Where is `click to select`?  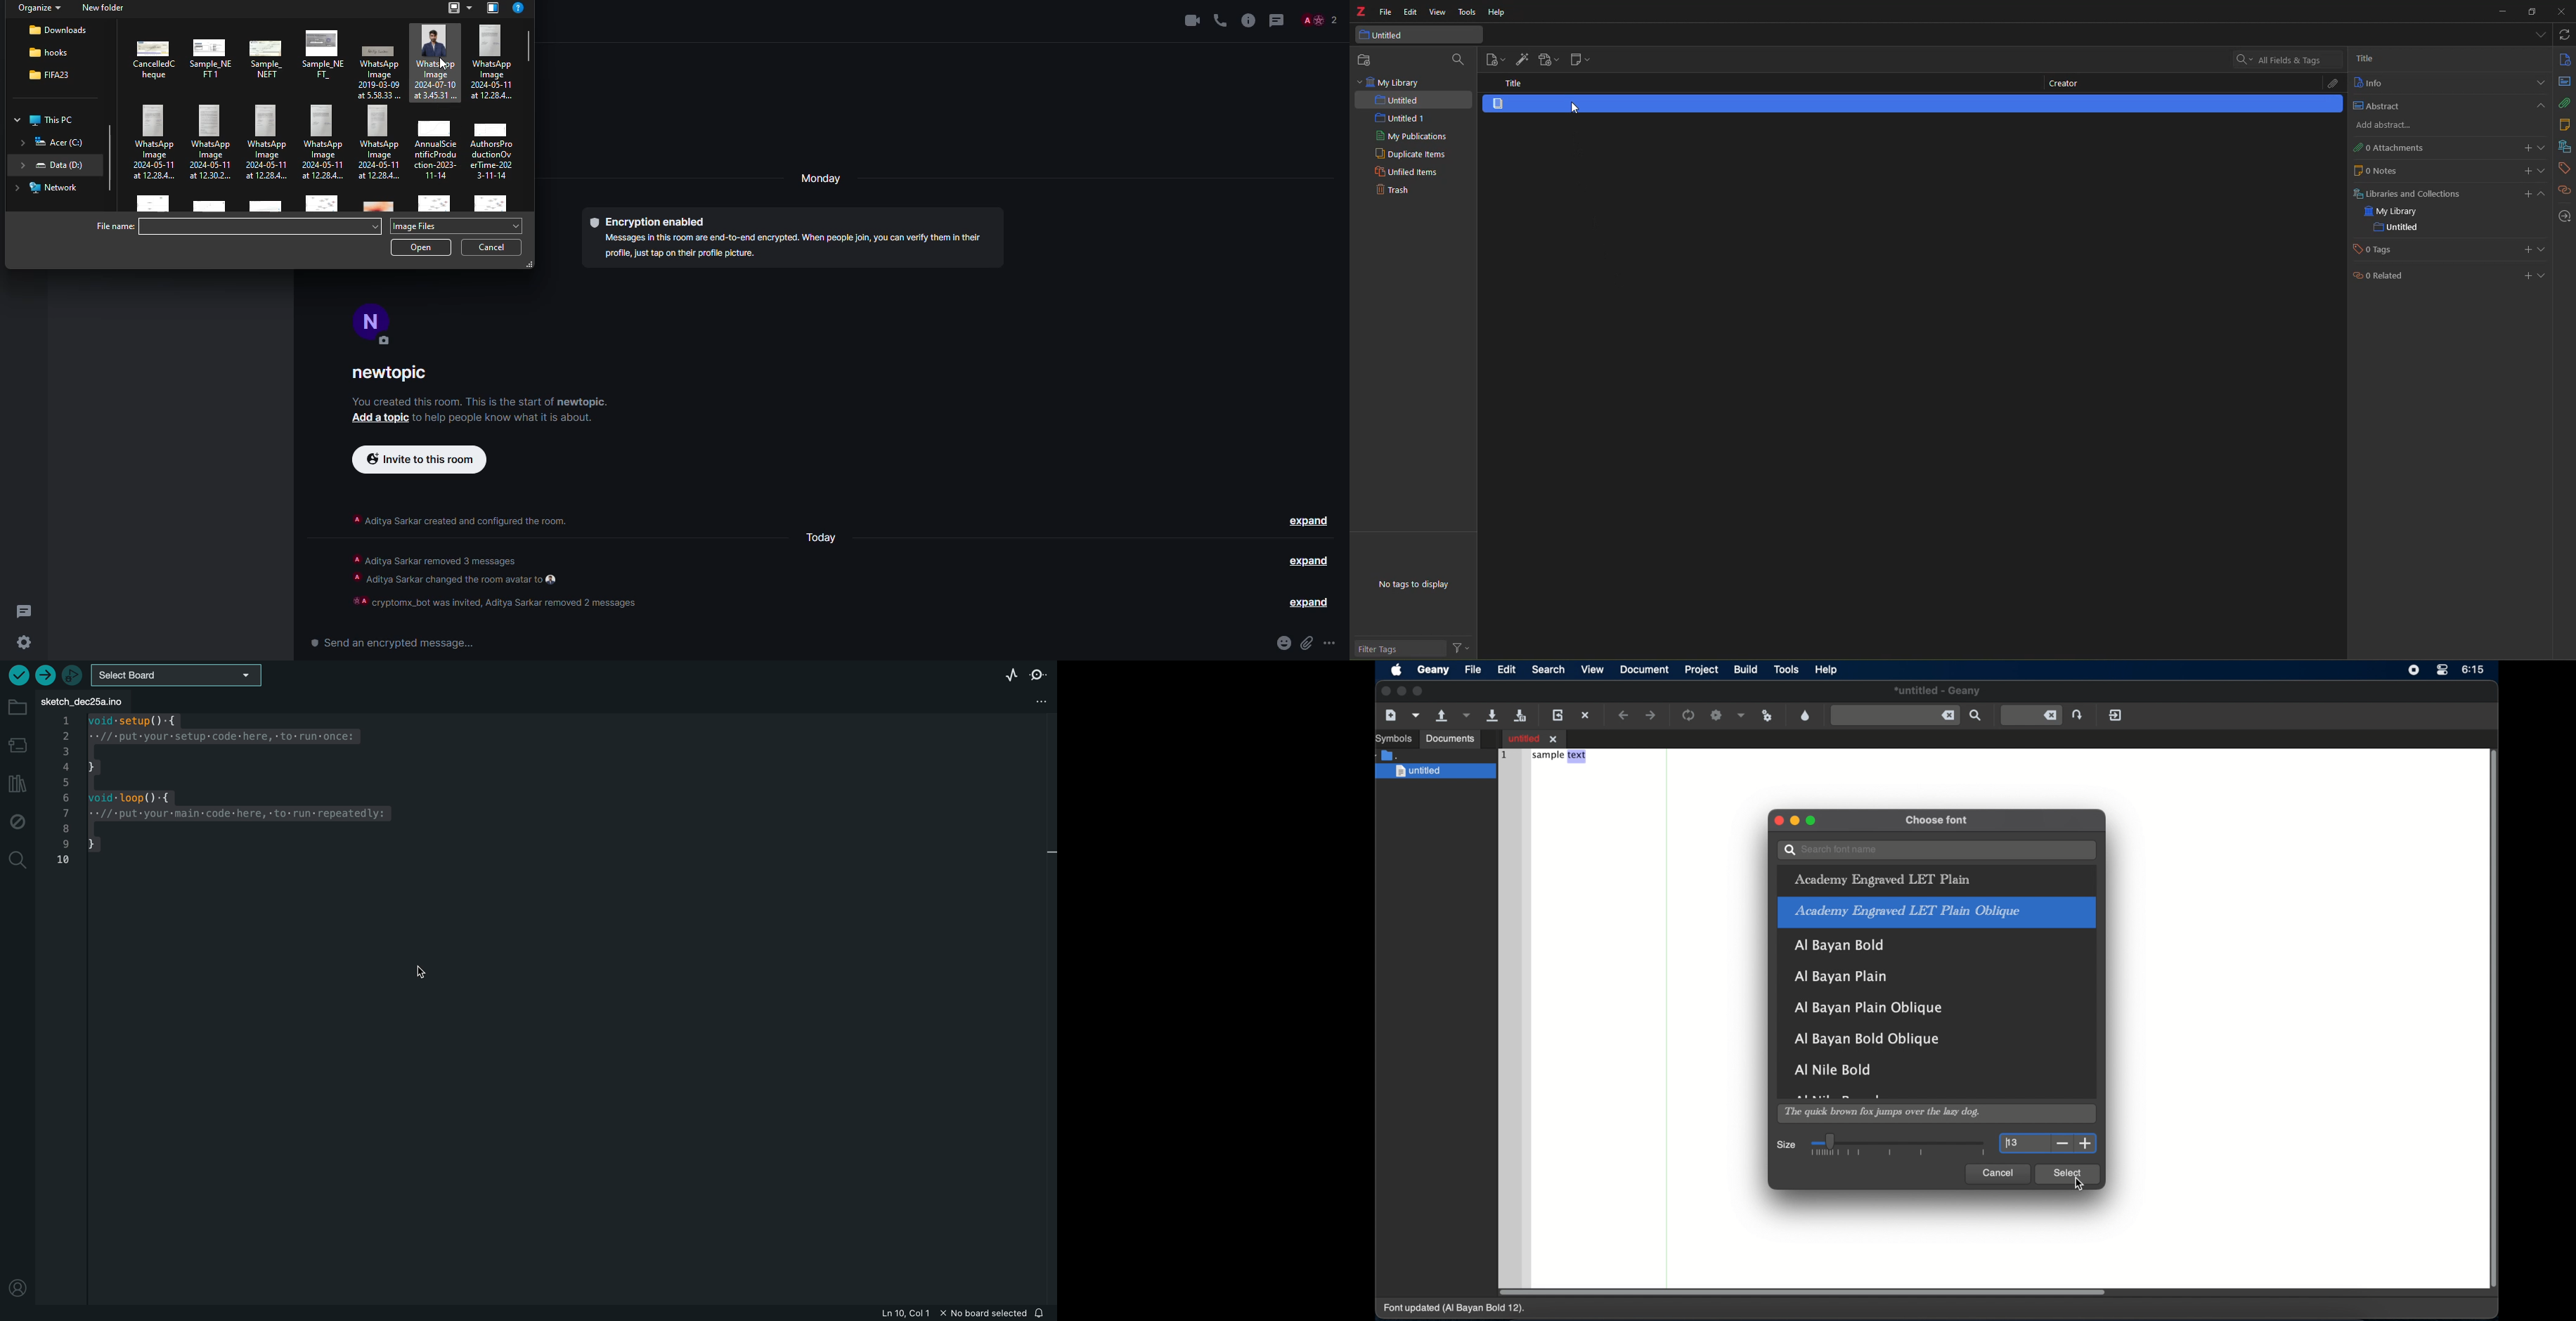
click to select is located at coordinates (321, 204).